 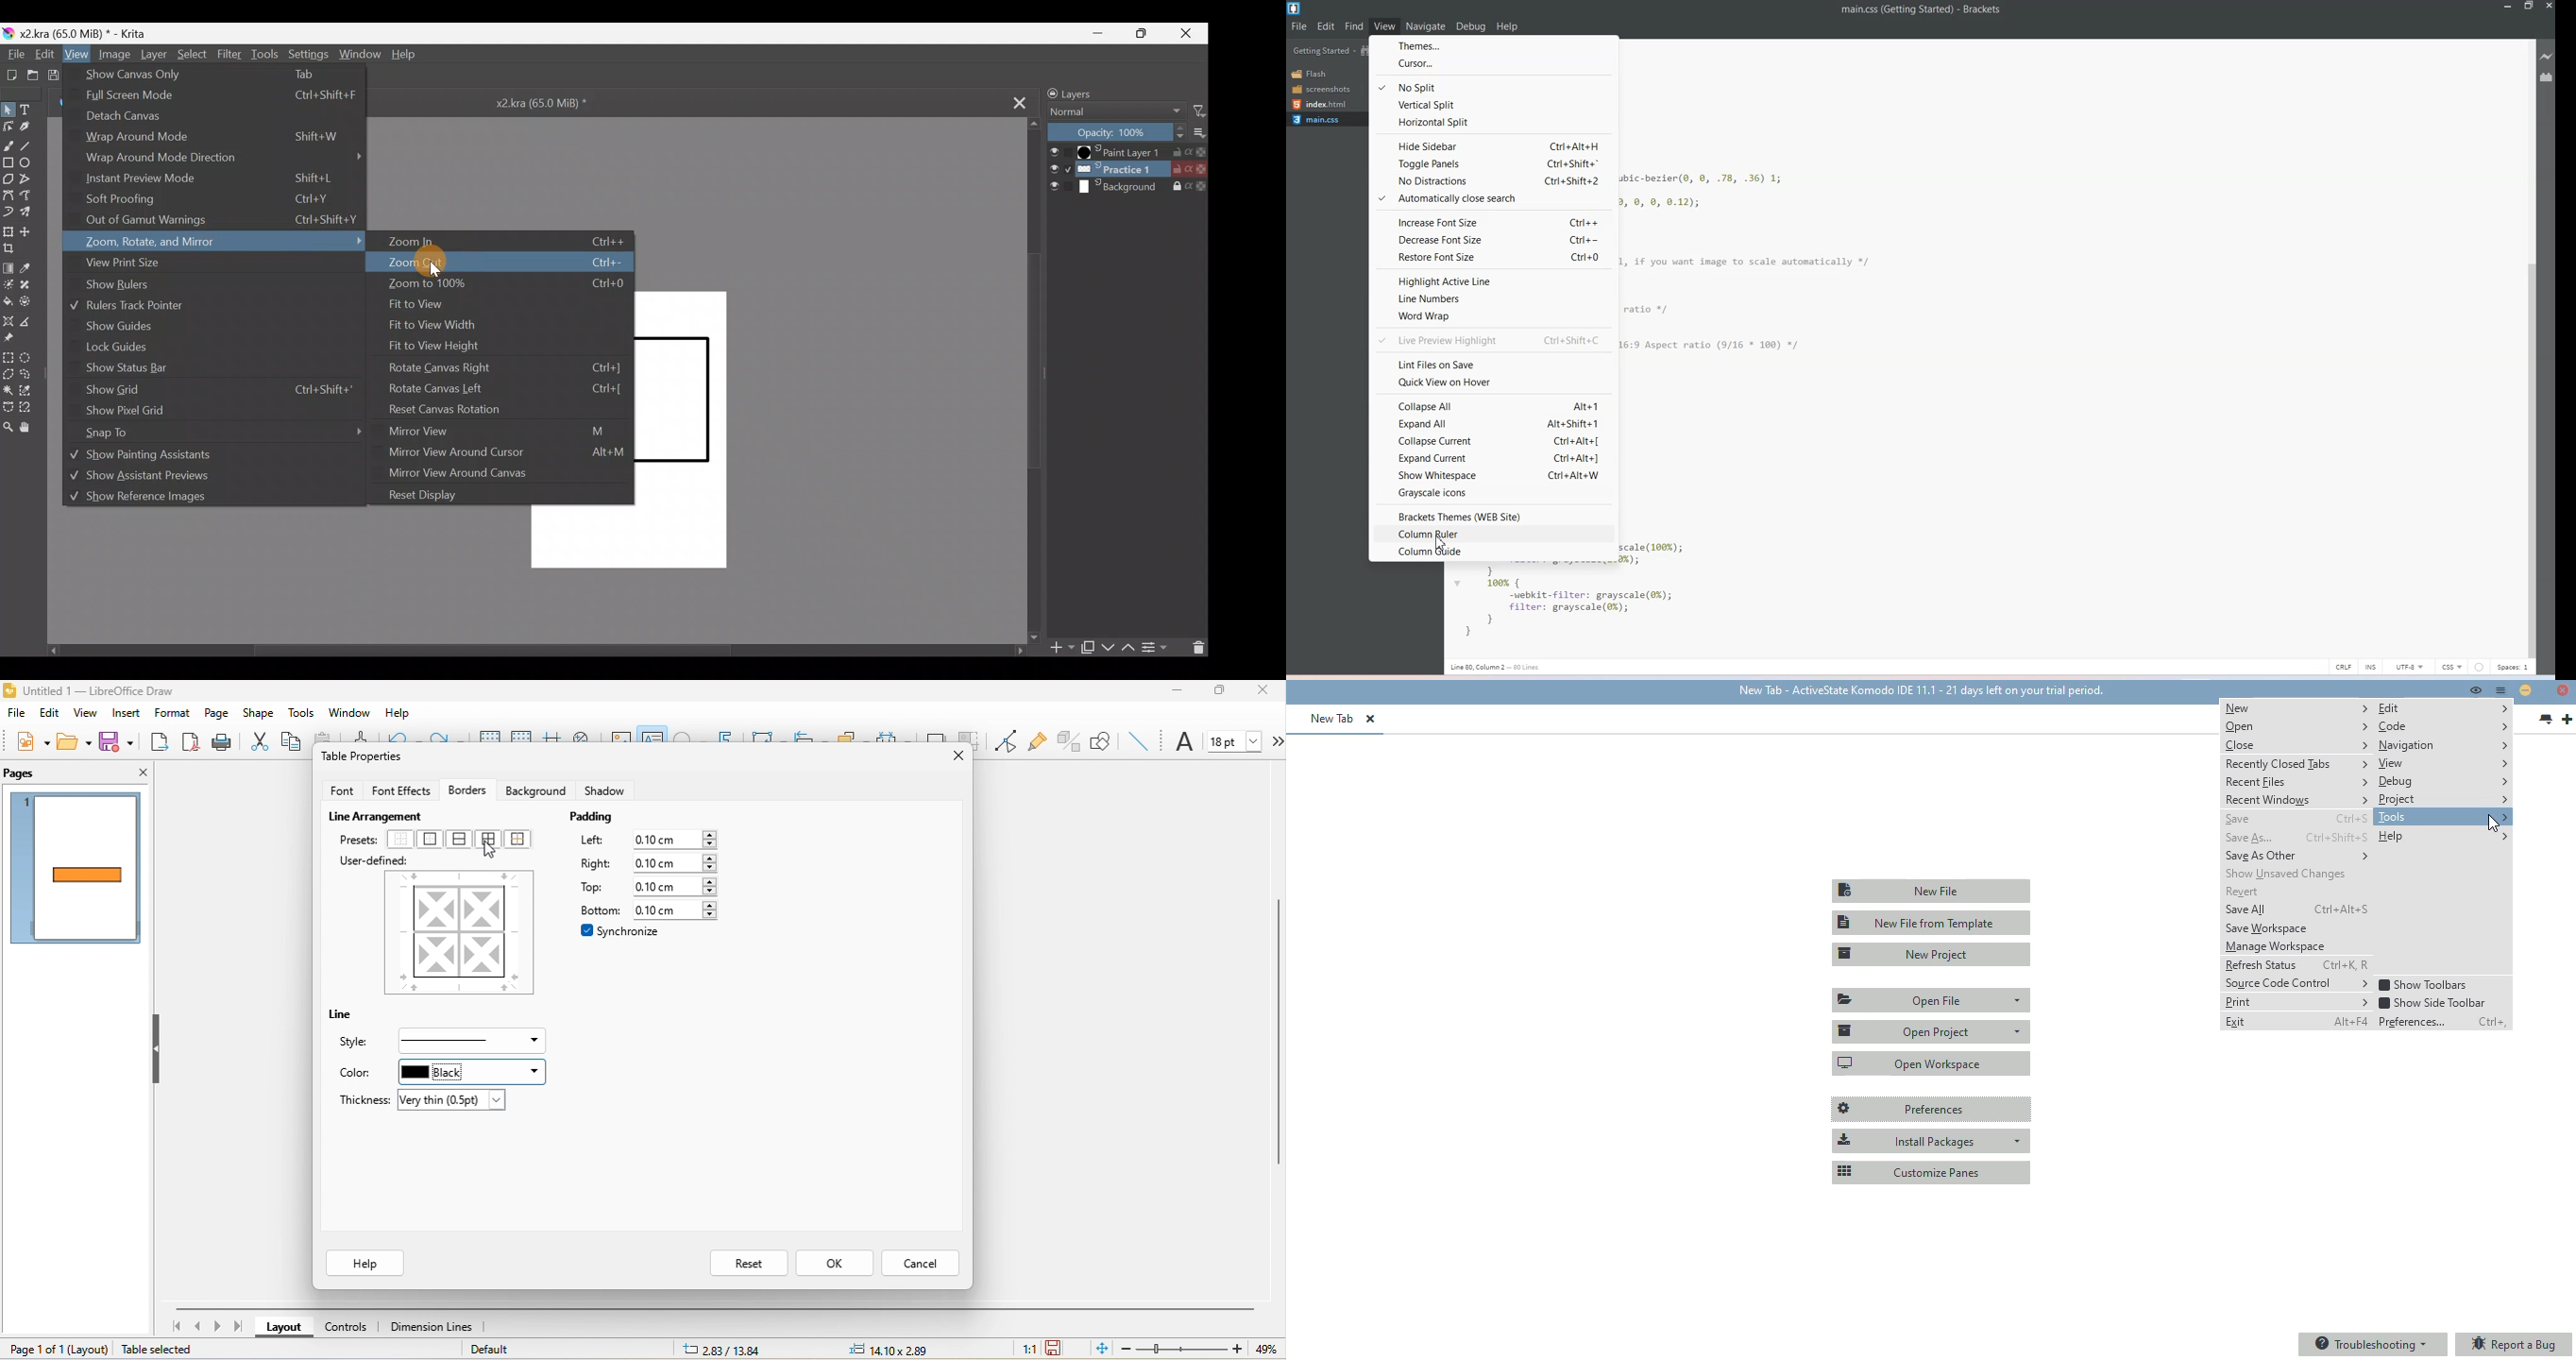 What do you see at coordinates (494, 851) in the screenshot?
I see `cursor movement` at bounding box center [494, 851].